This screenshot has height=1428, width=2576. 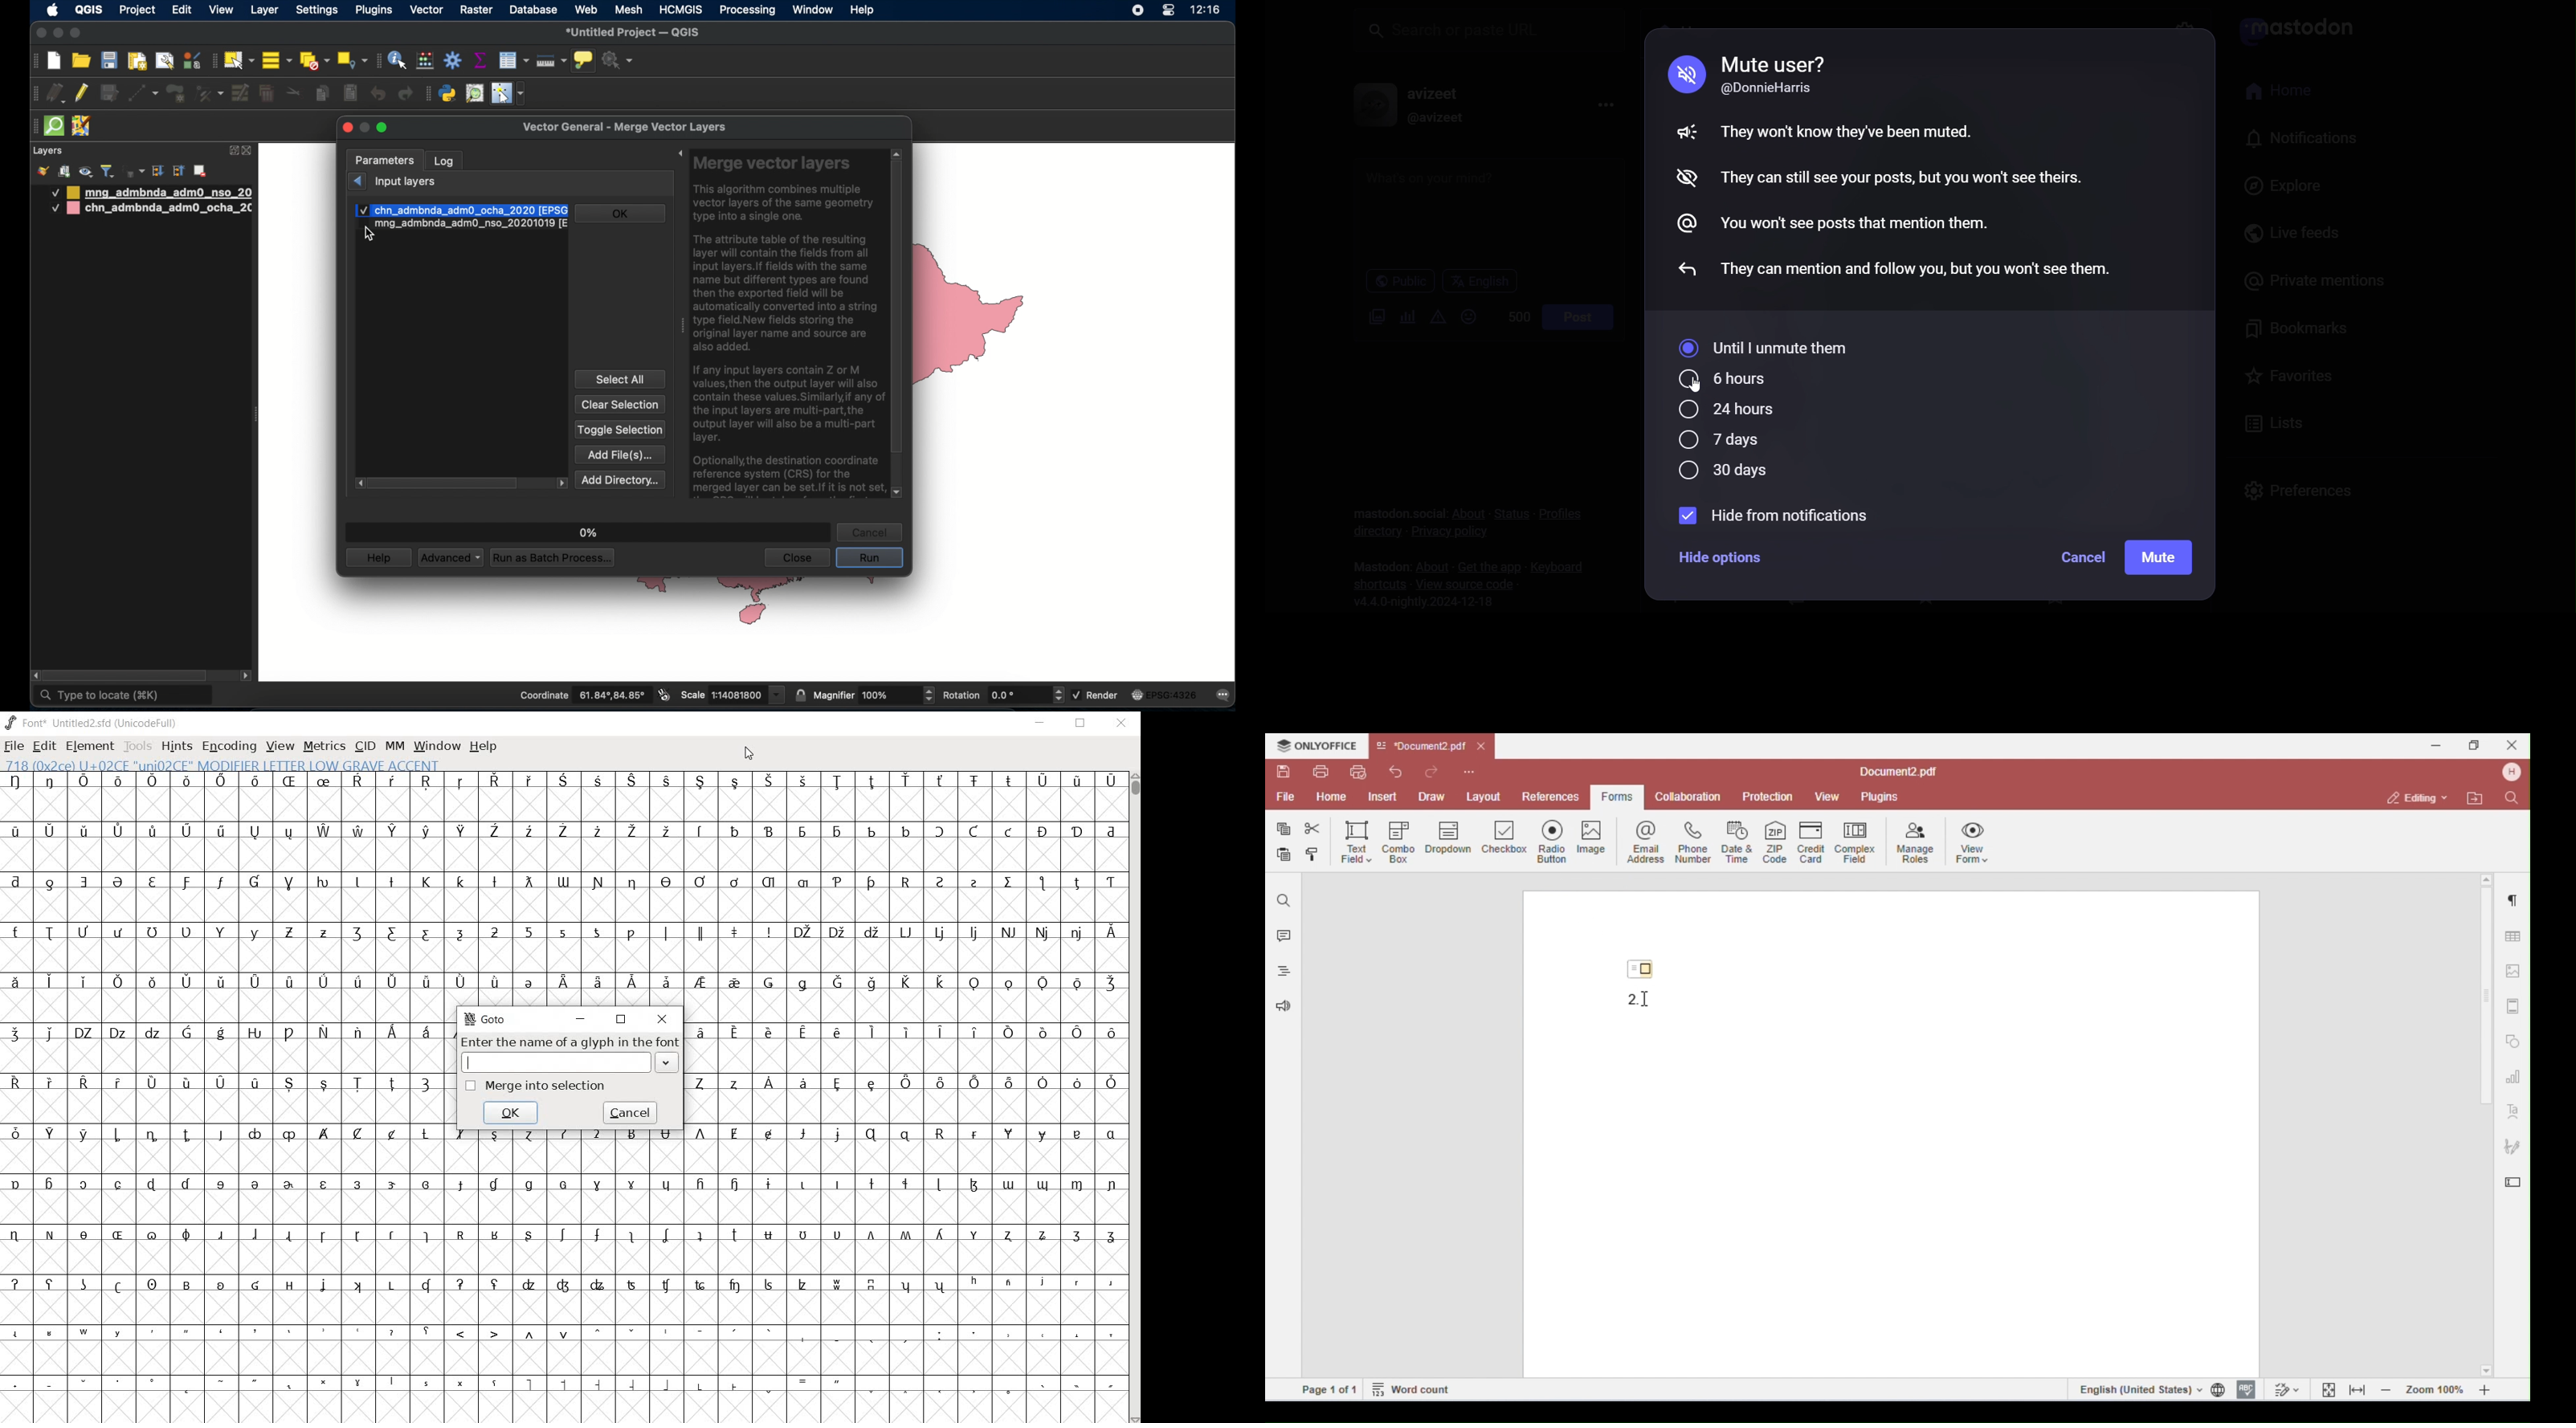 What do you see at coordinates (483, 746) in the screenshot?
I see `help` at bounding box center [483, 746].